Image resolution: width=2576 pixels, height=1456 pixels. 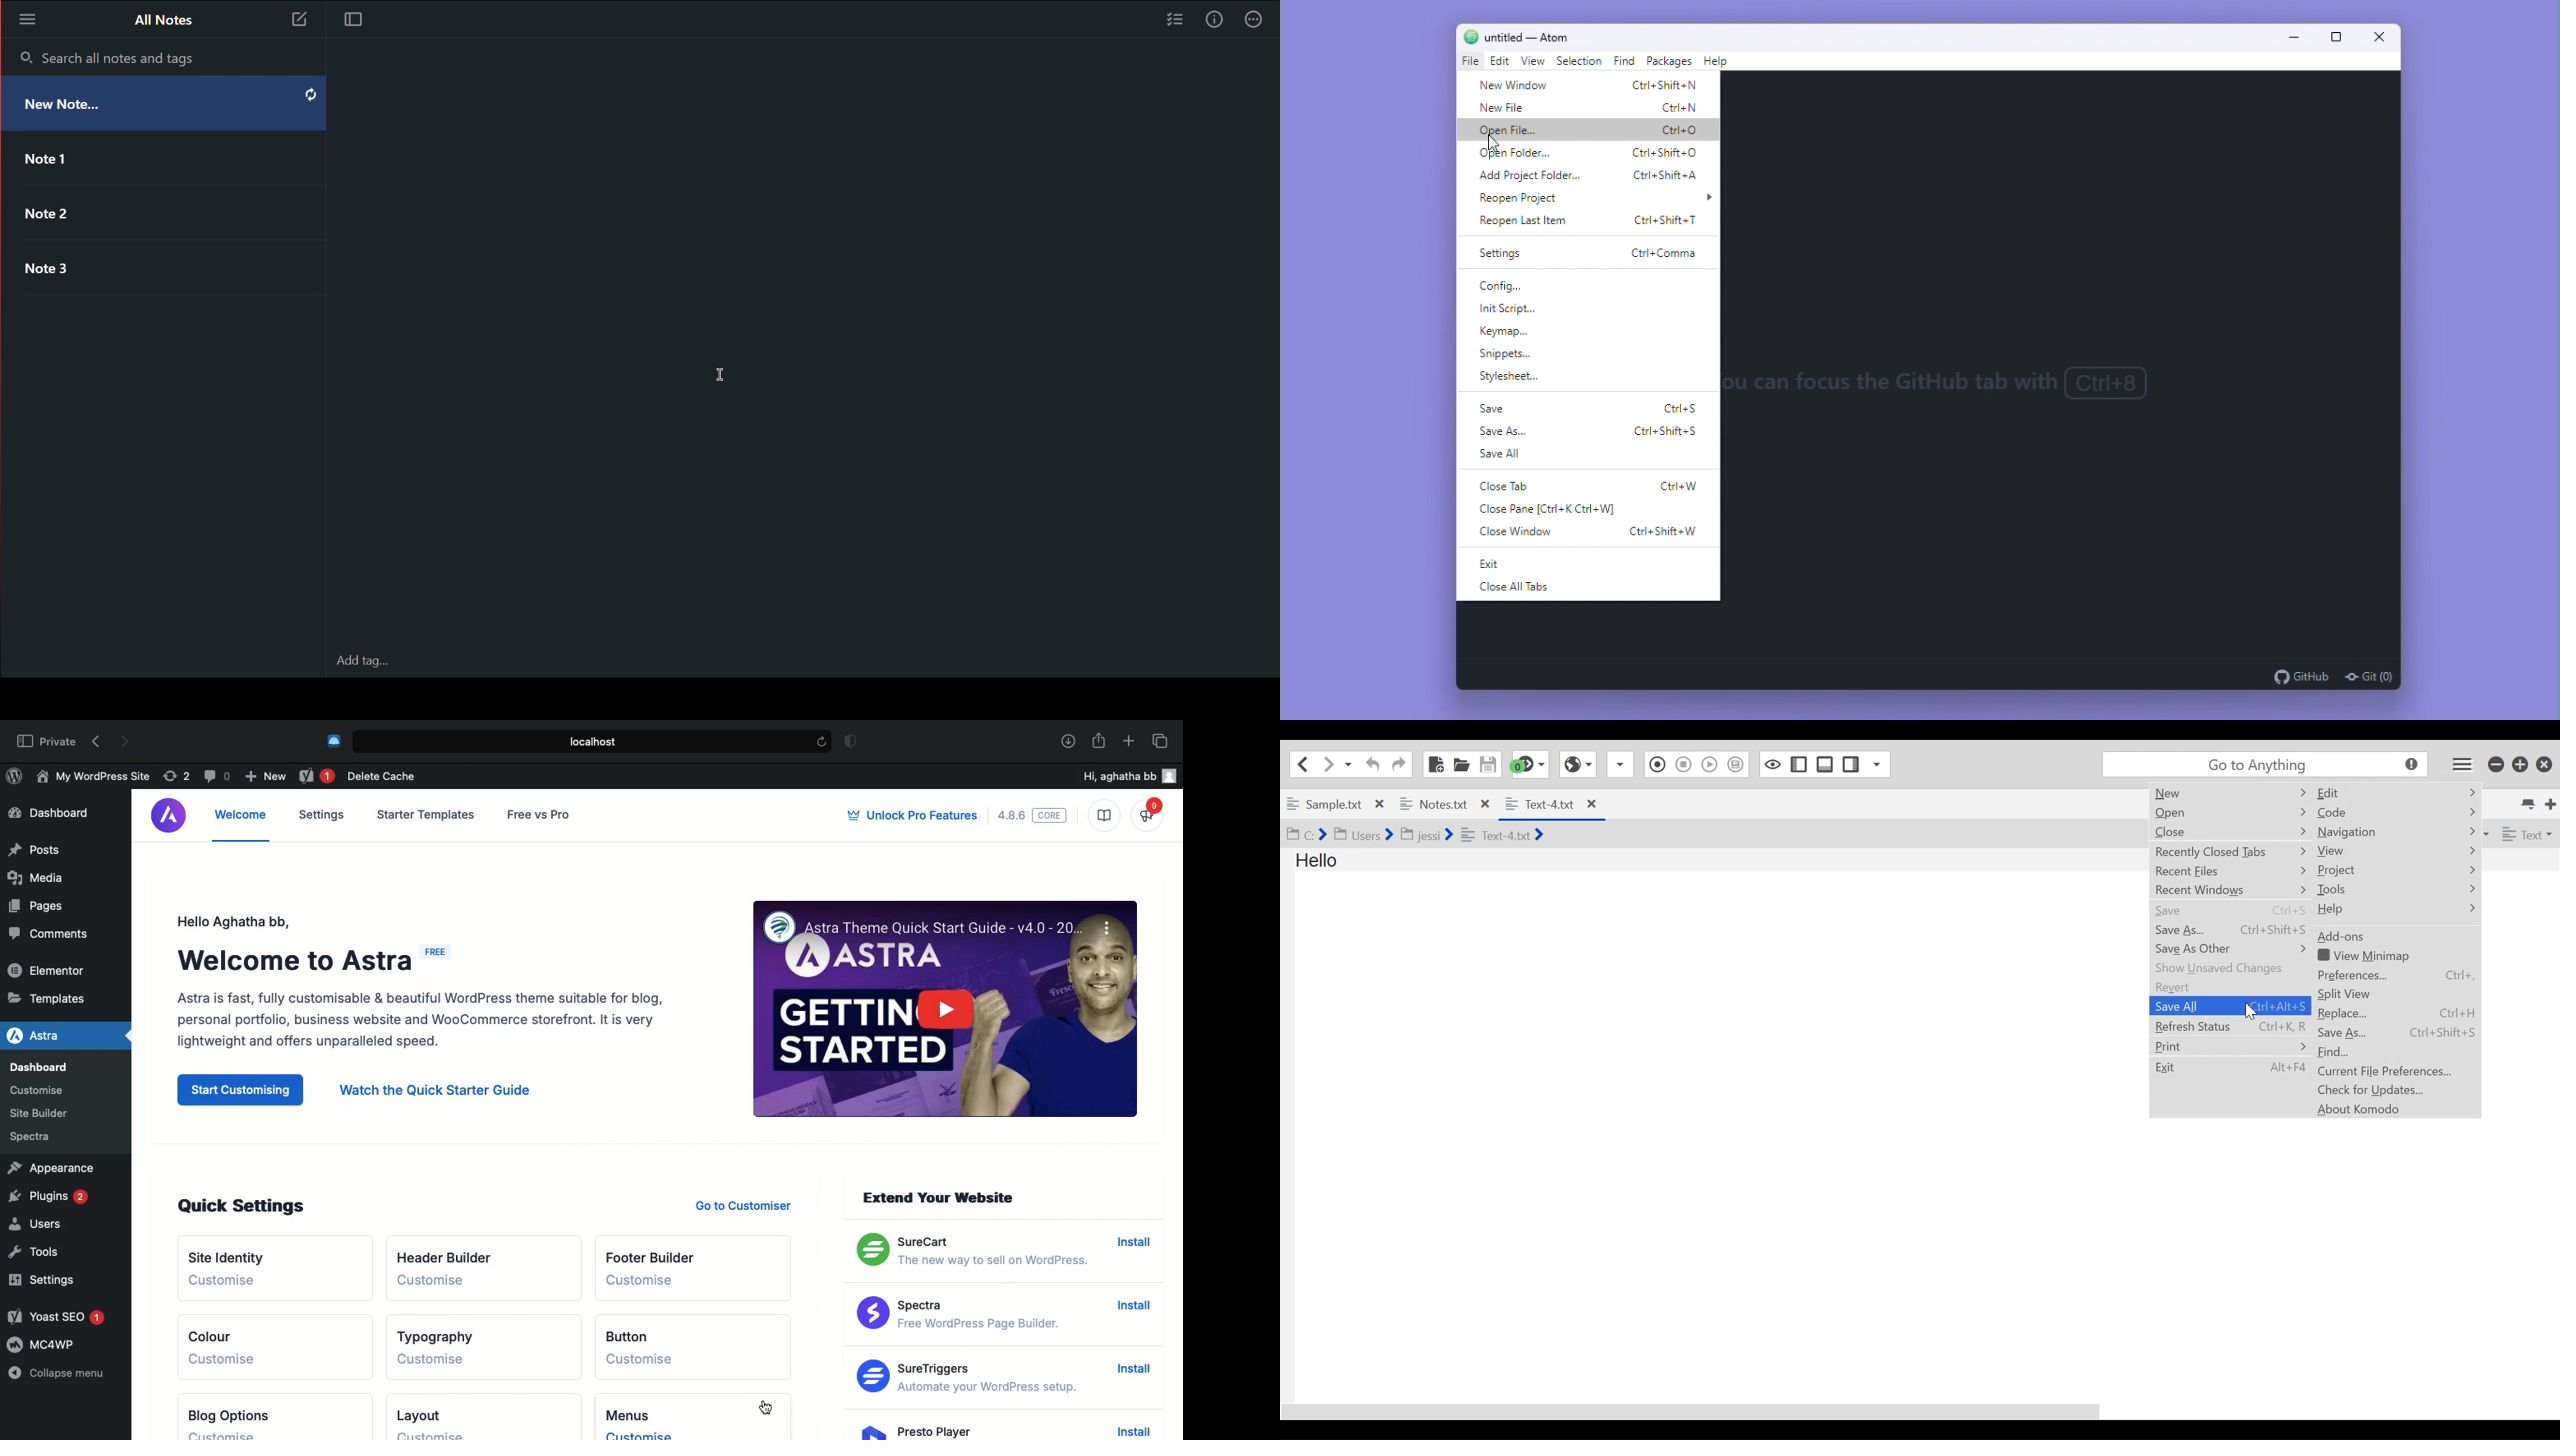 What do you see at coordinates (1257, 19) in the screenshot?
I see `More` at bounding box center [1257, 19].